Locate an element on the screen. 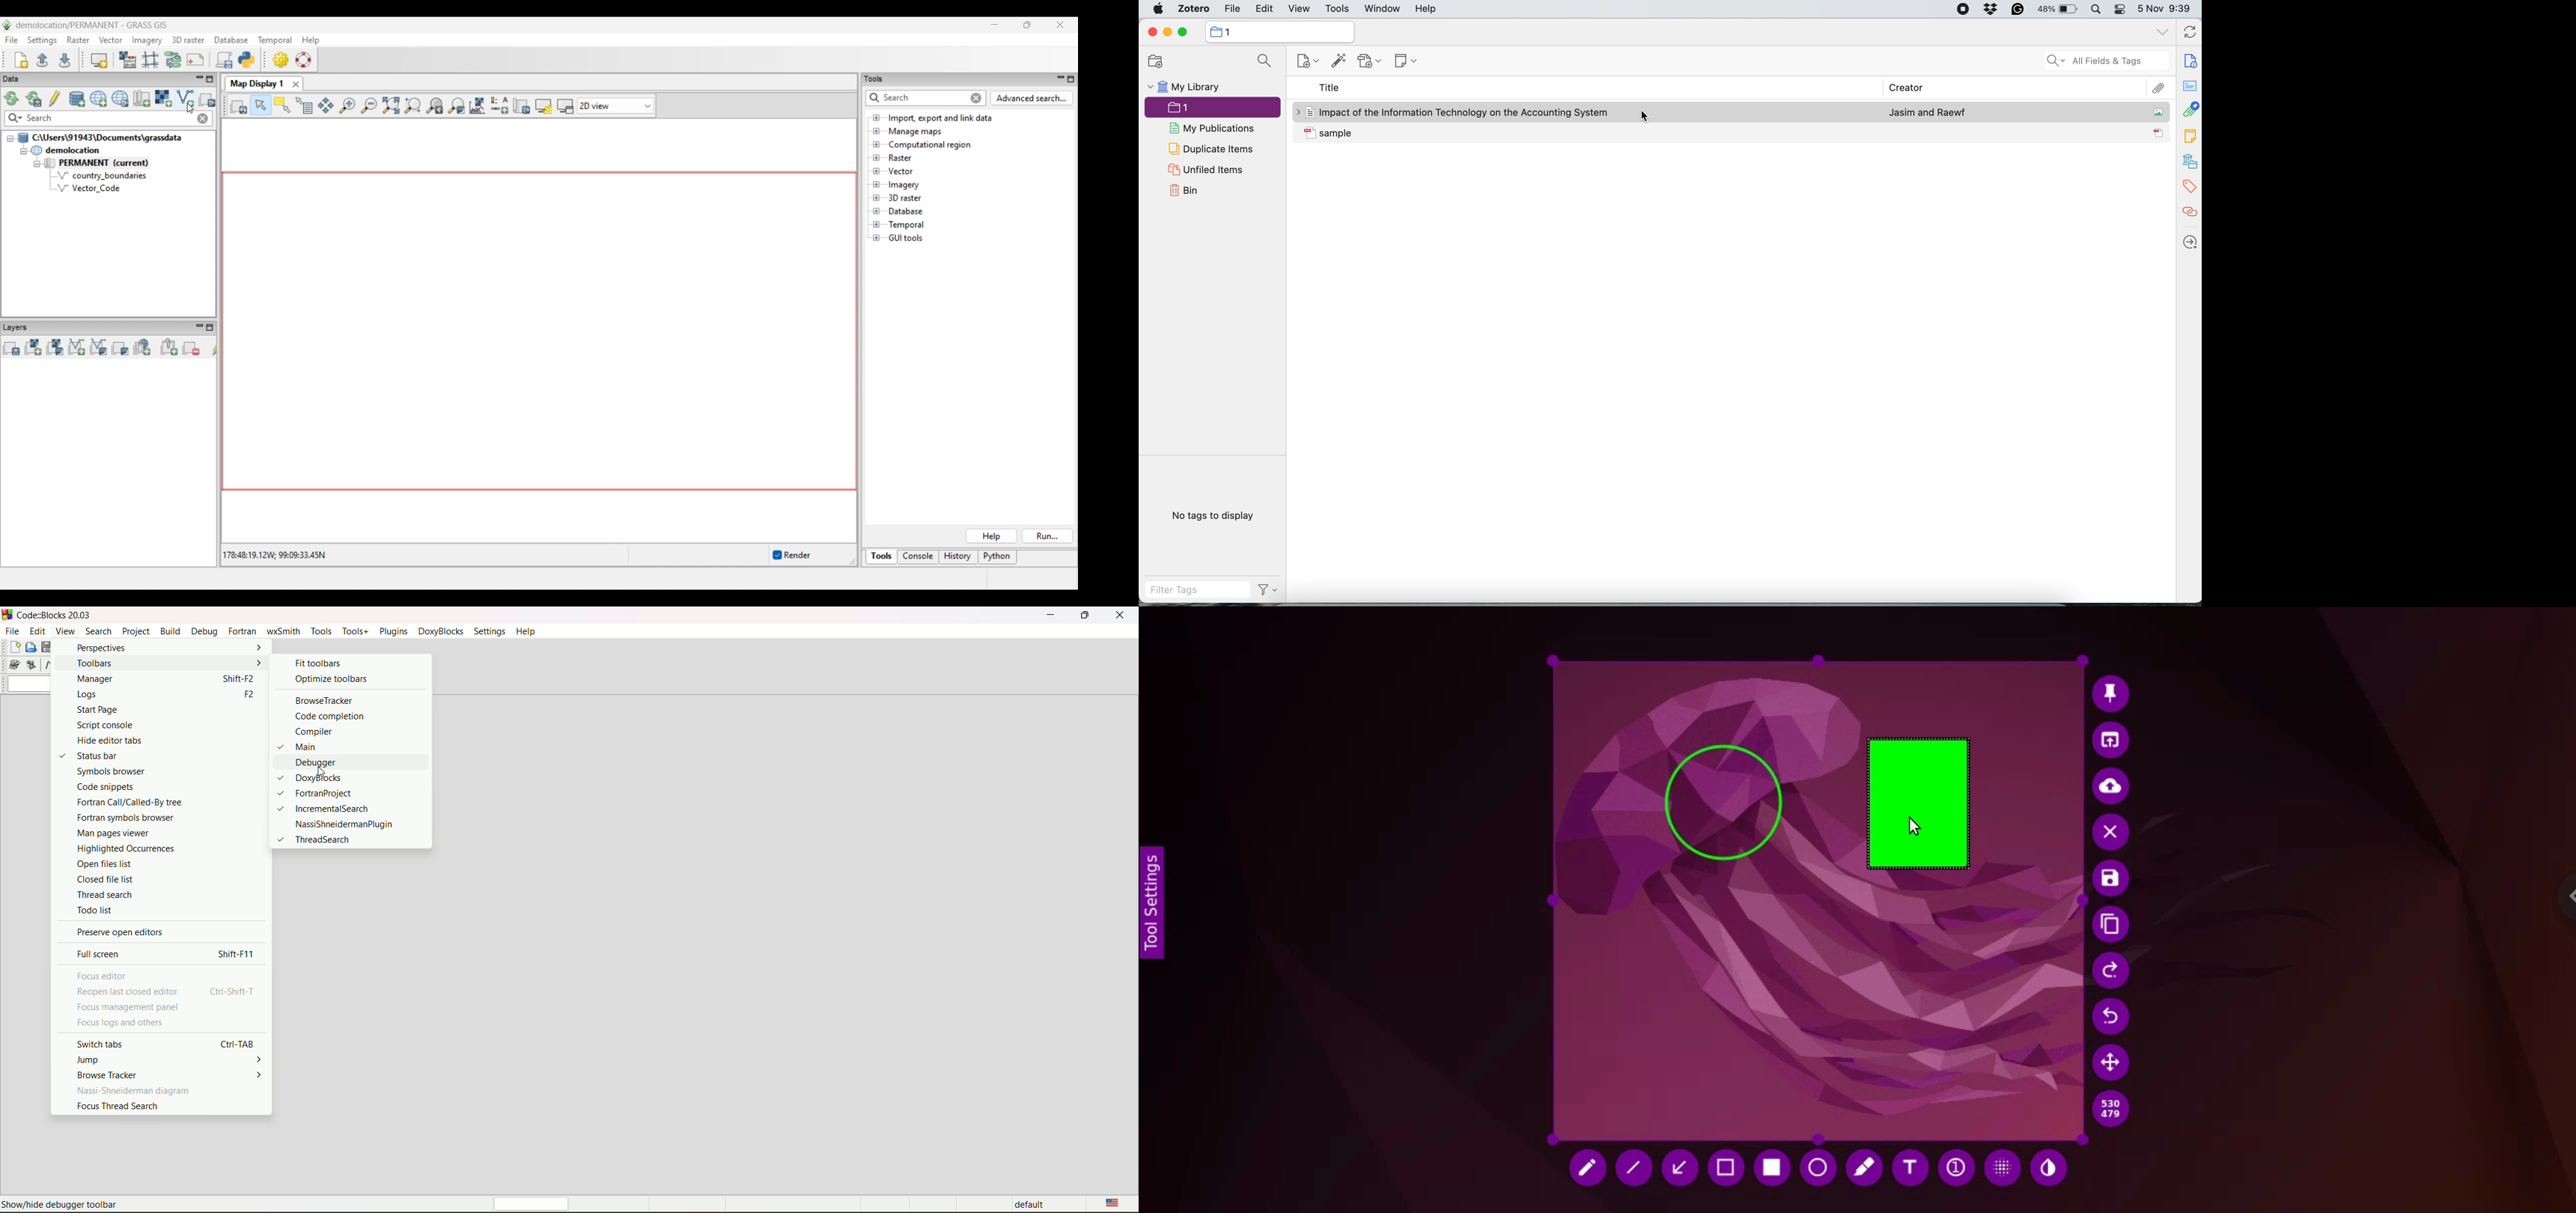  project is located at coordinates (134, 631).